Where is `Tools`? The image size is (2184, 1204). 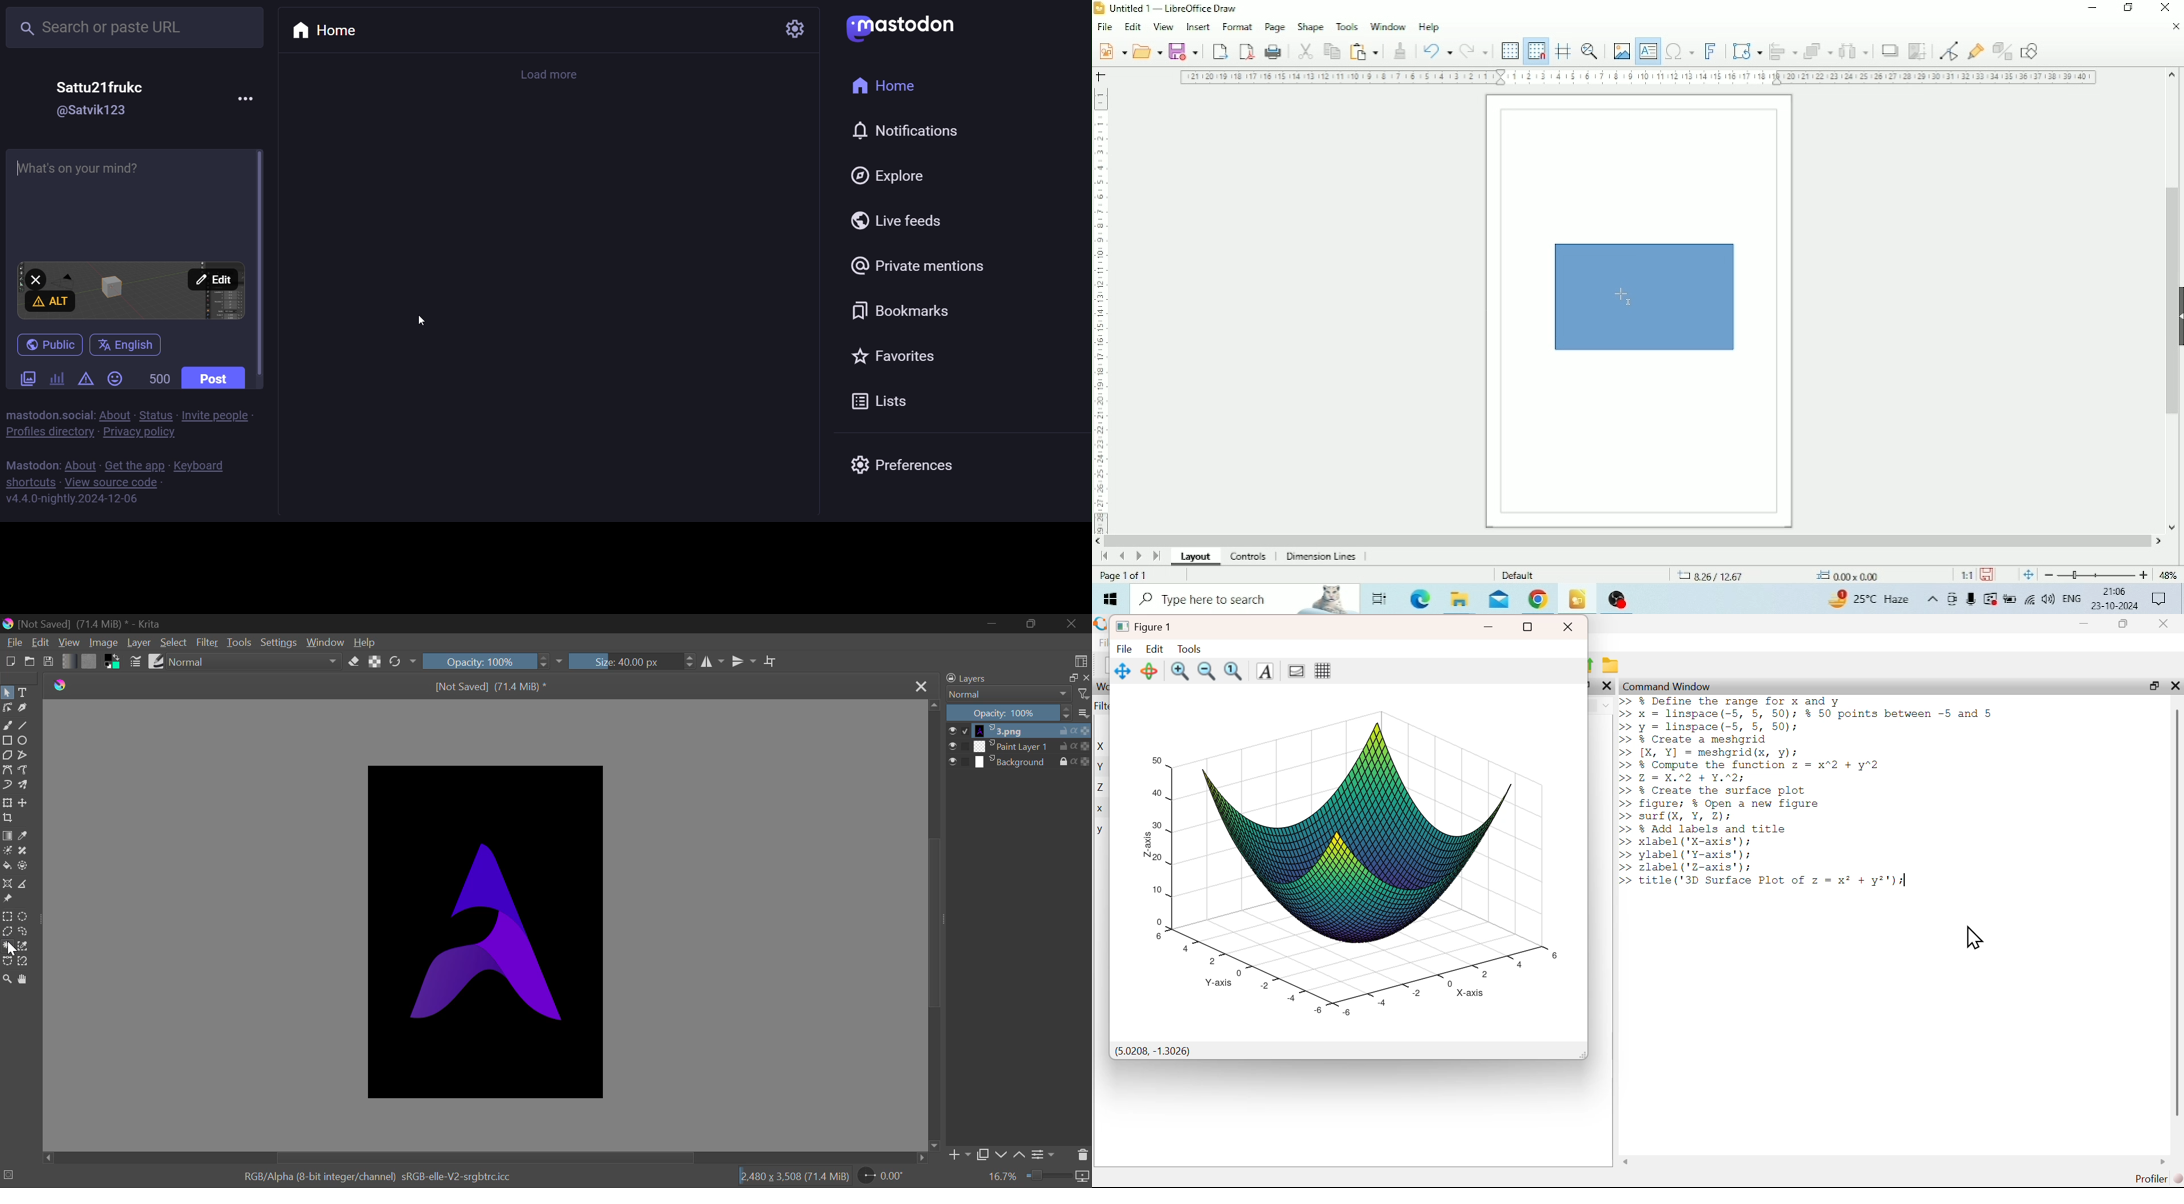
Tools is located at coordinates (241, 642).